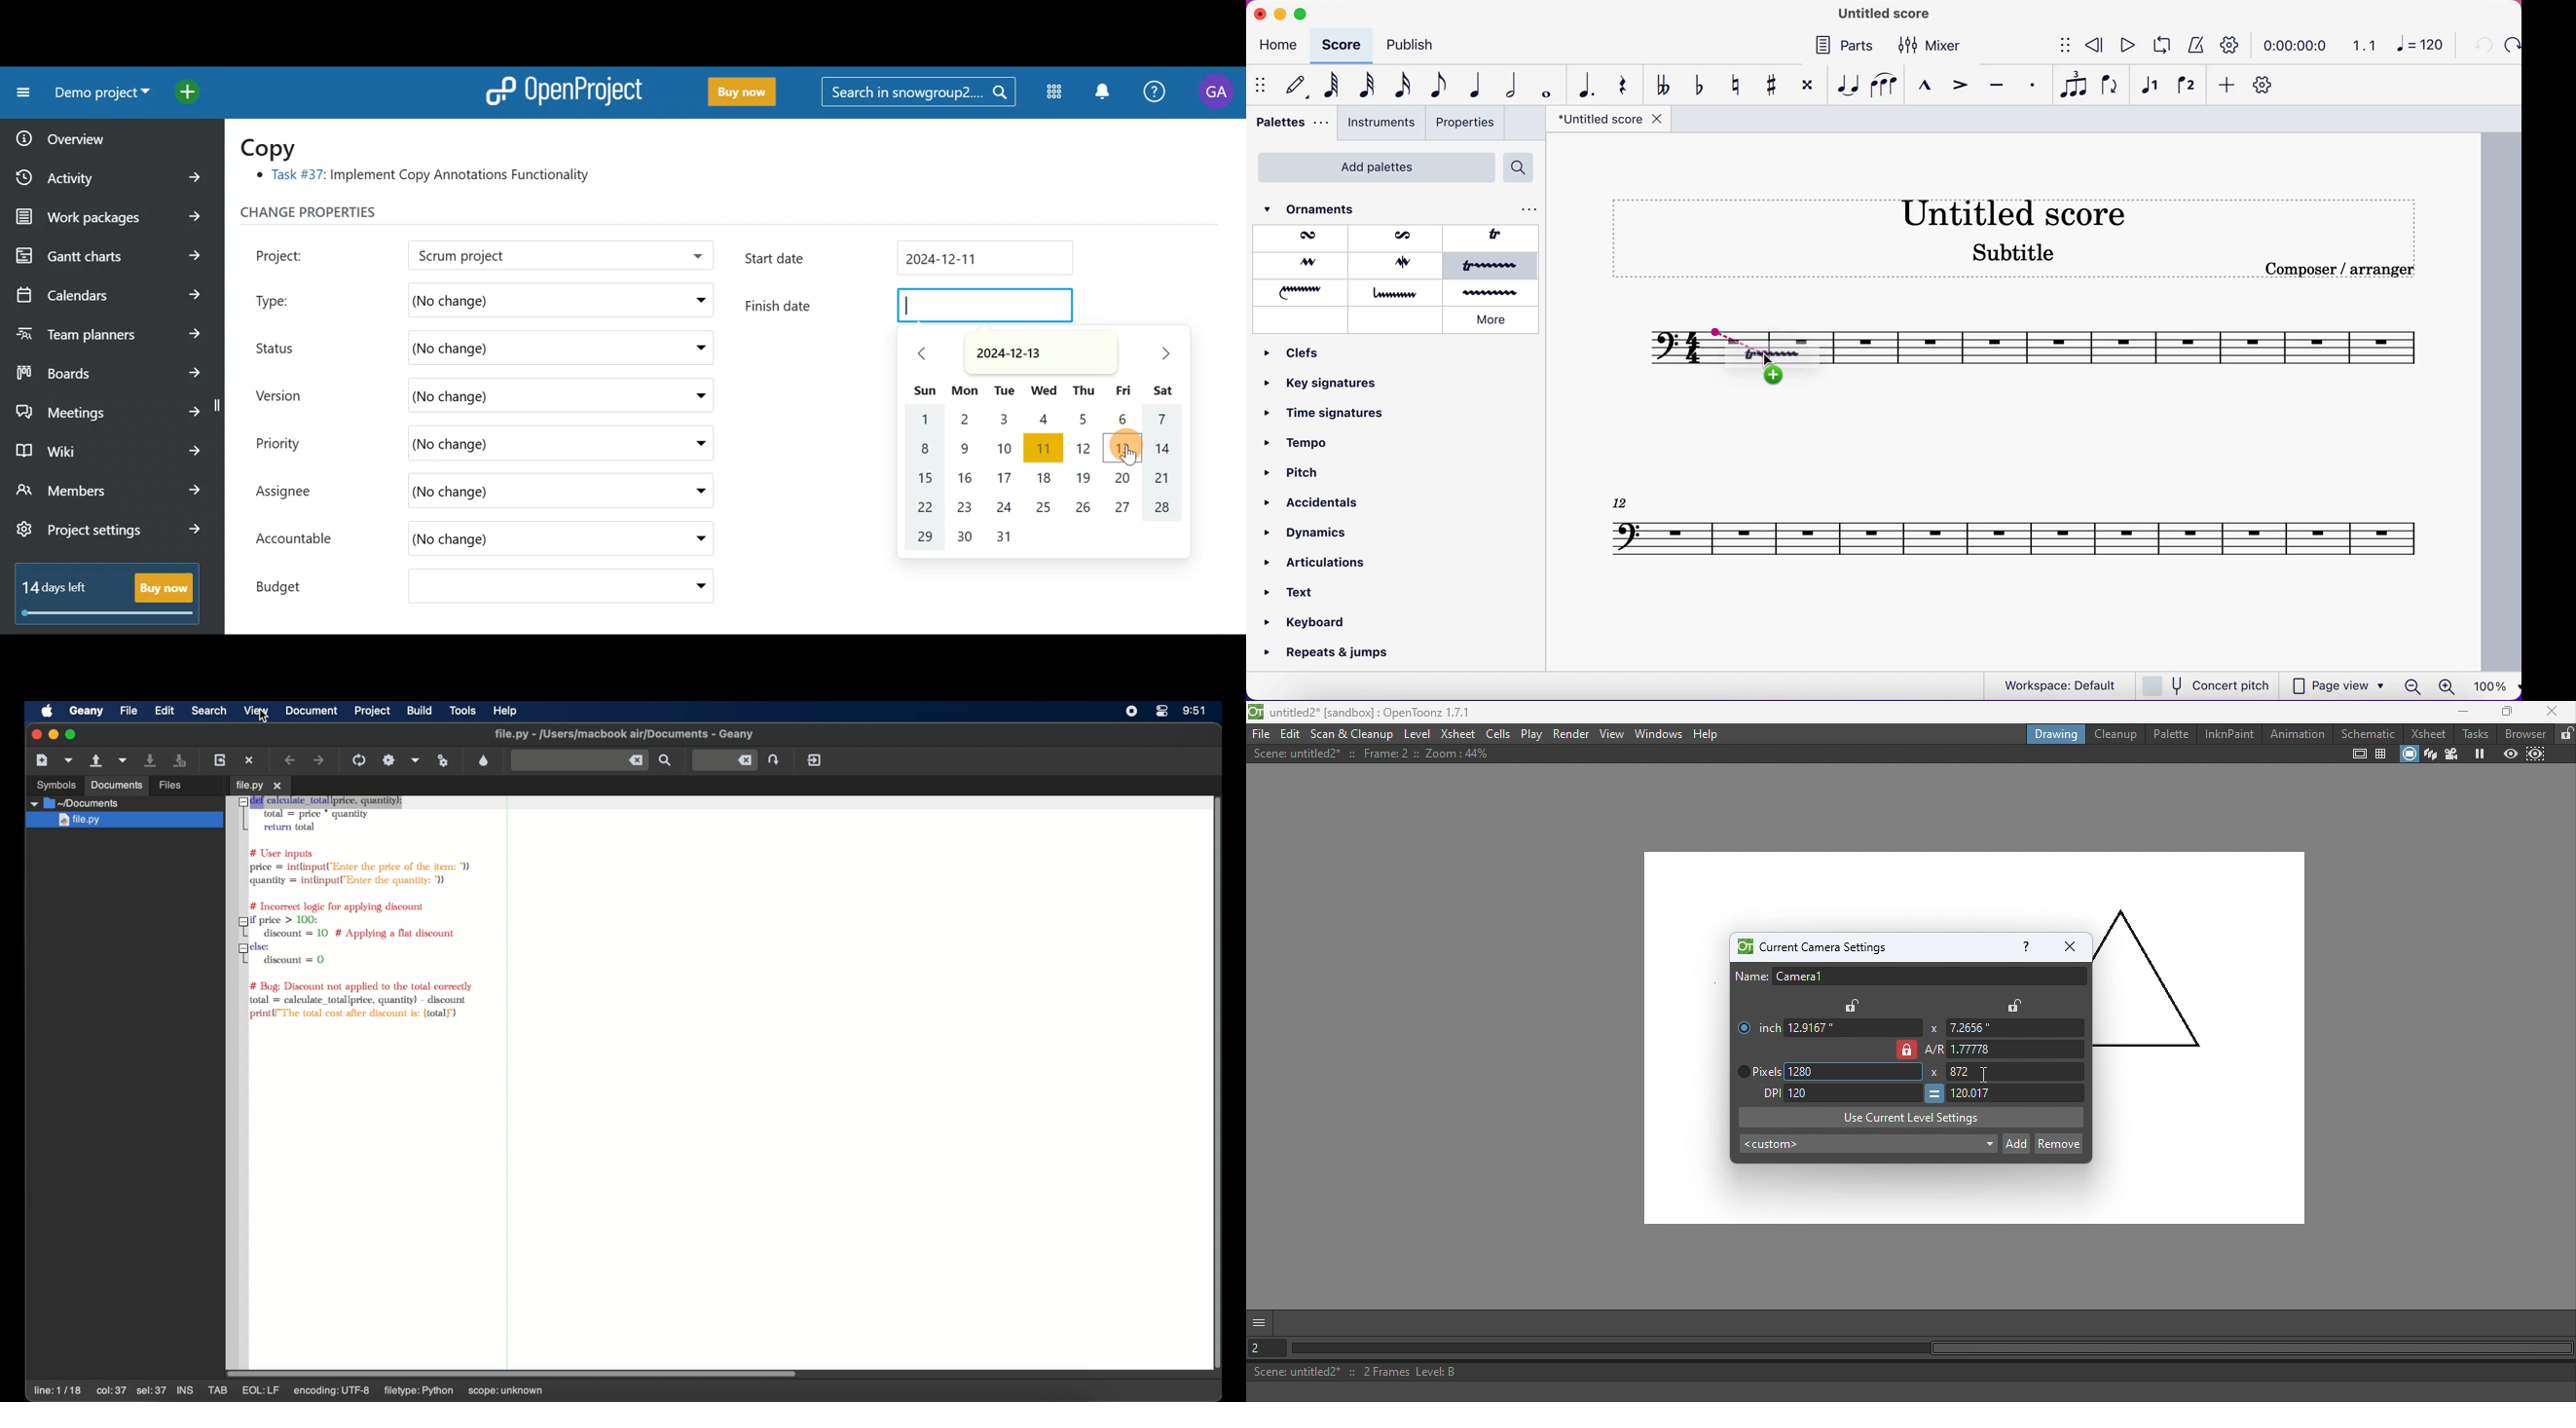 This screenshot has width=2576, height=1428. Describe the element at coordinates (694, 395) in the screenshot. I see `Version drop down` at that location.